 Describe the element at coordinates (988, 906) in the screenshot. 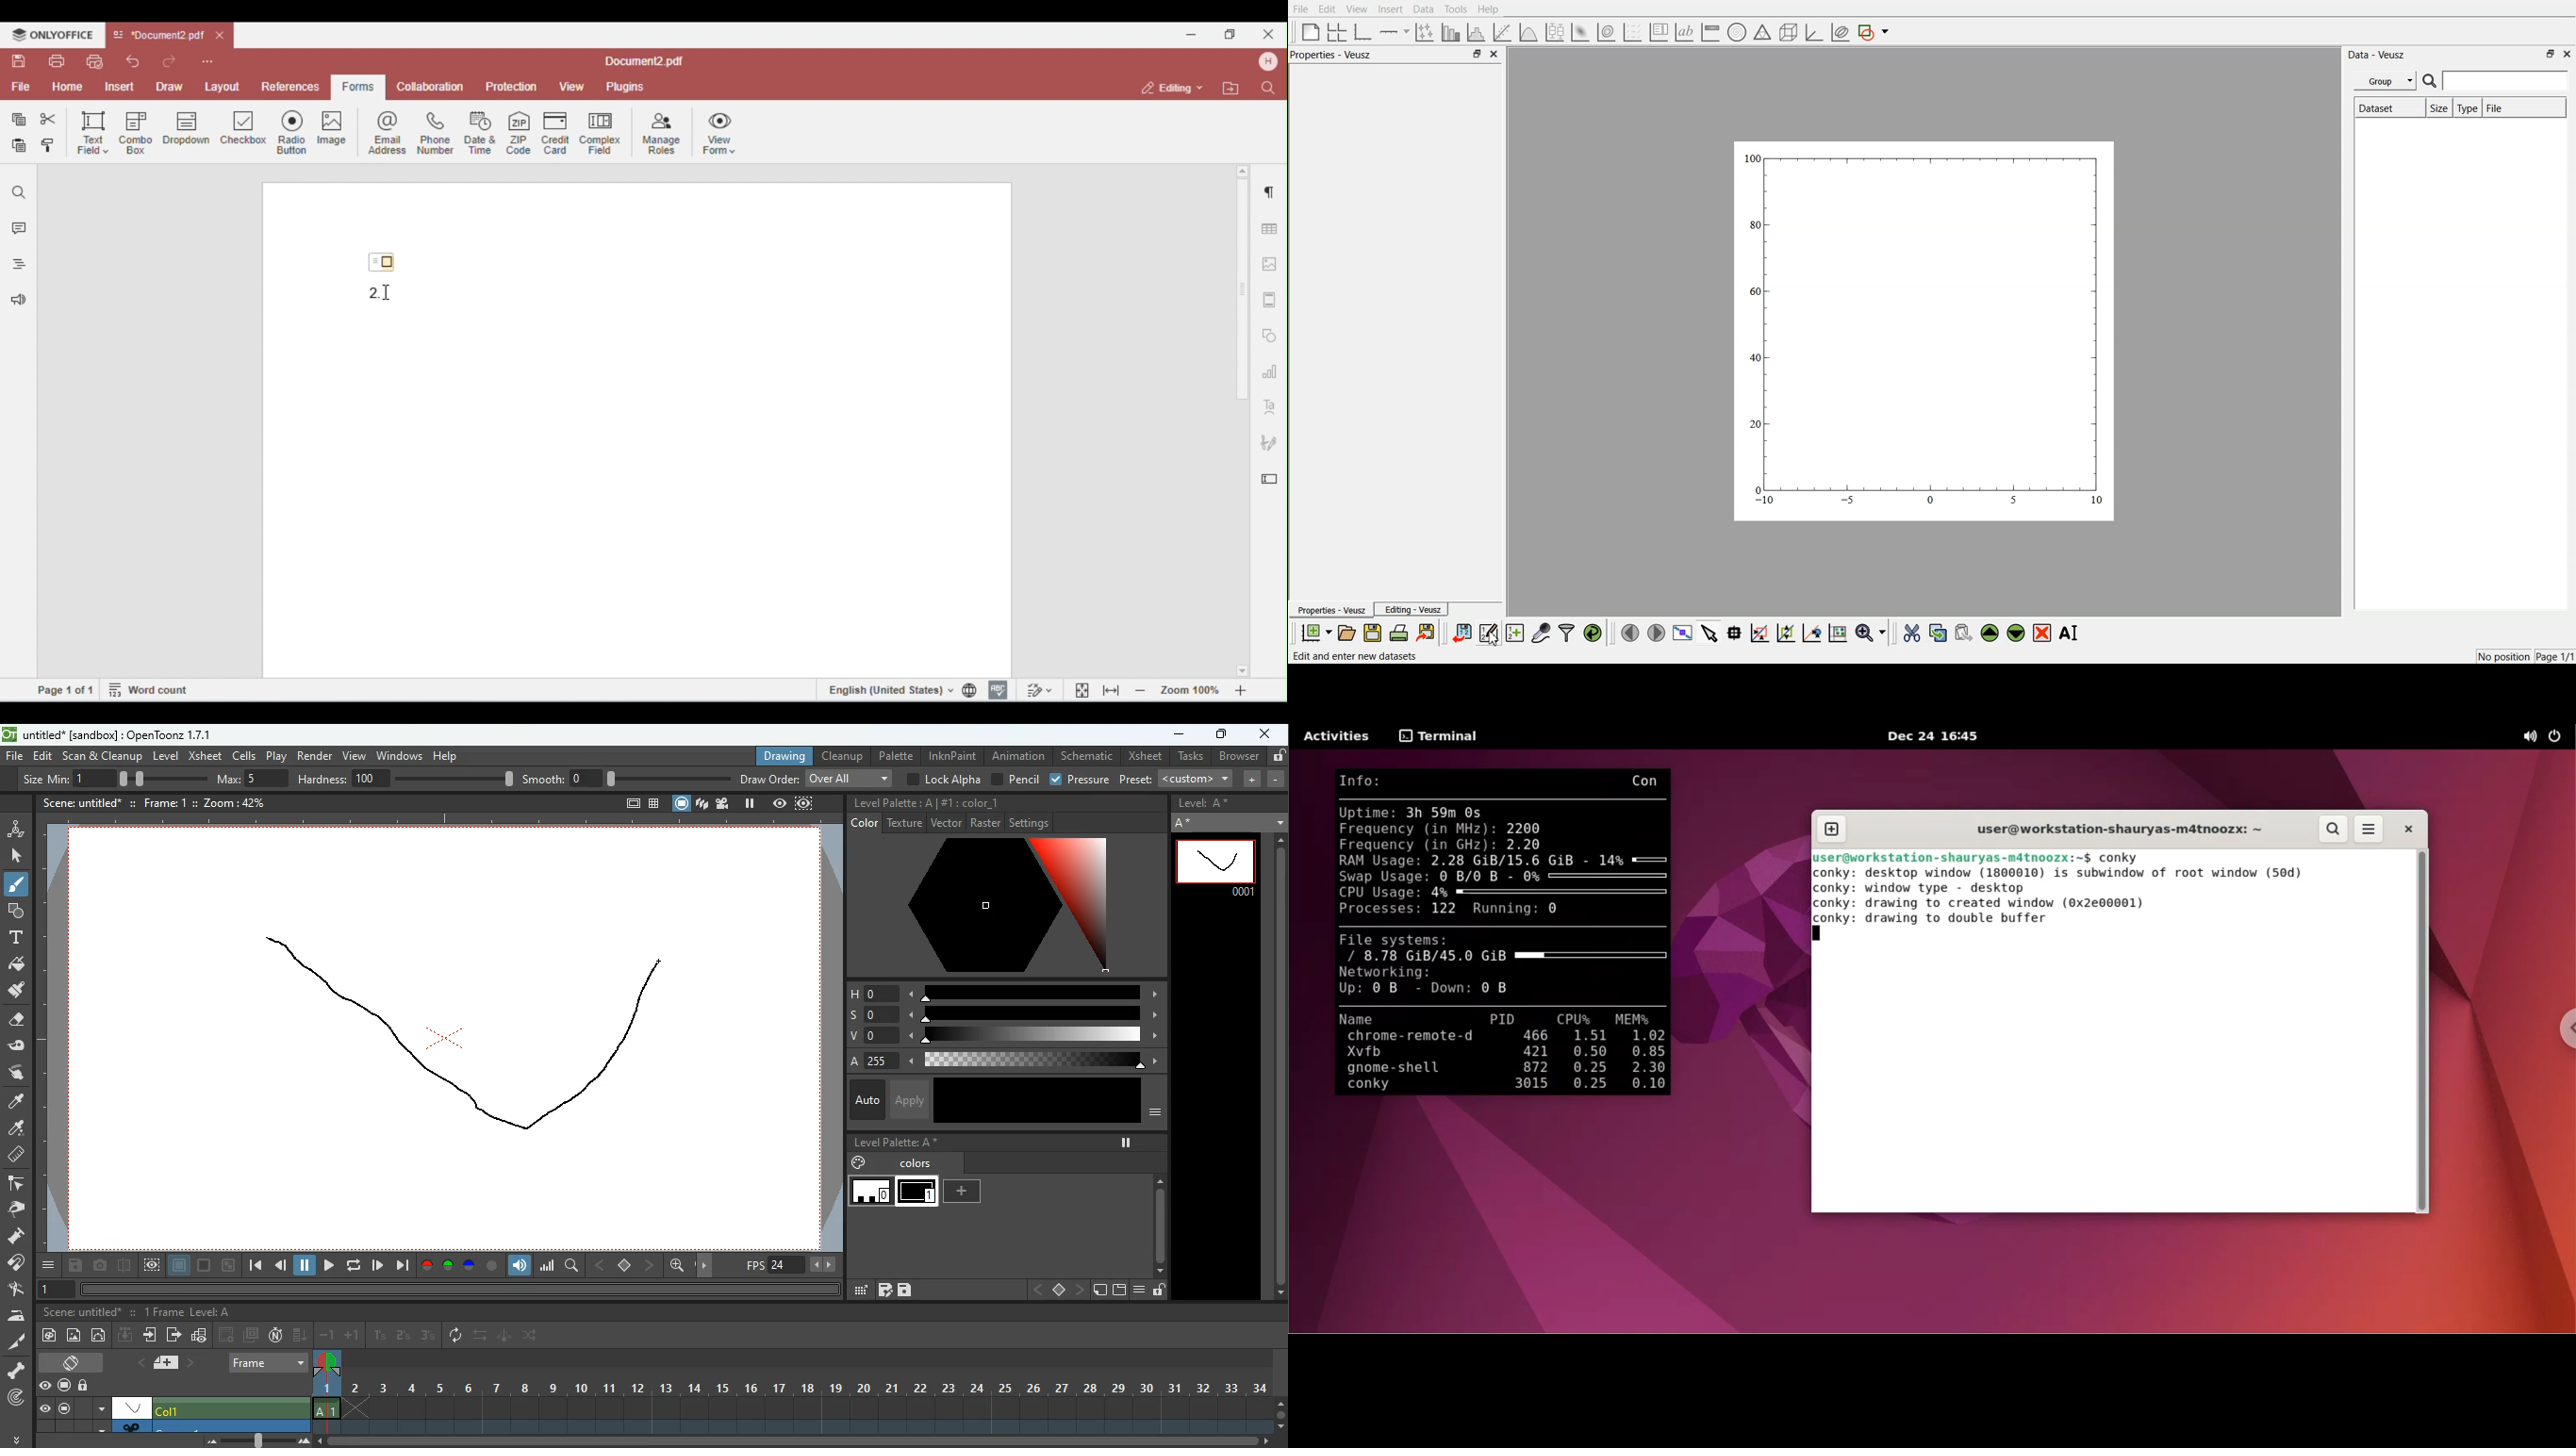

I see `color` at that location.